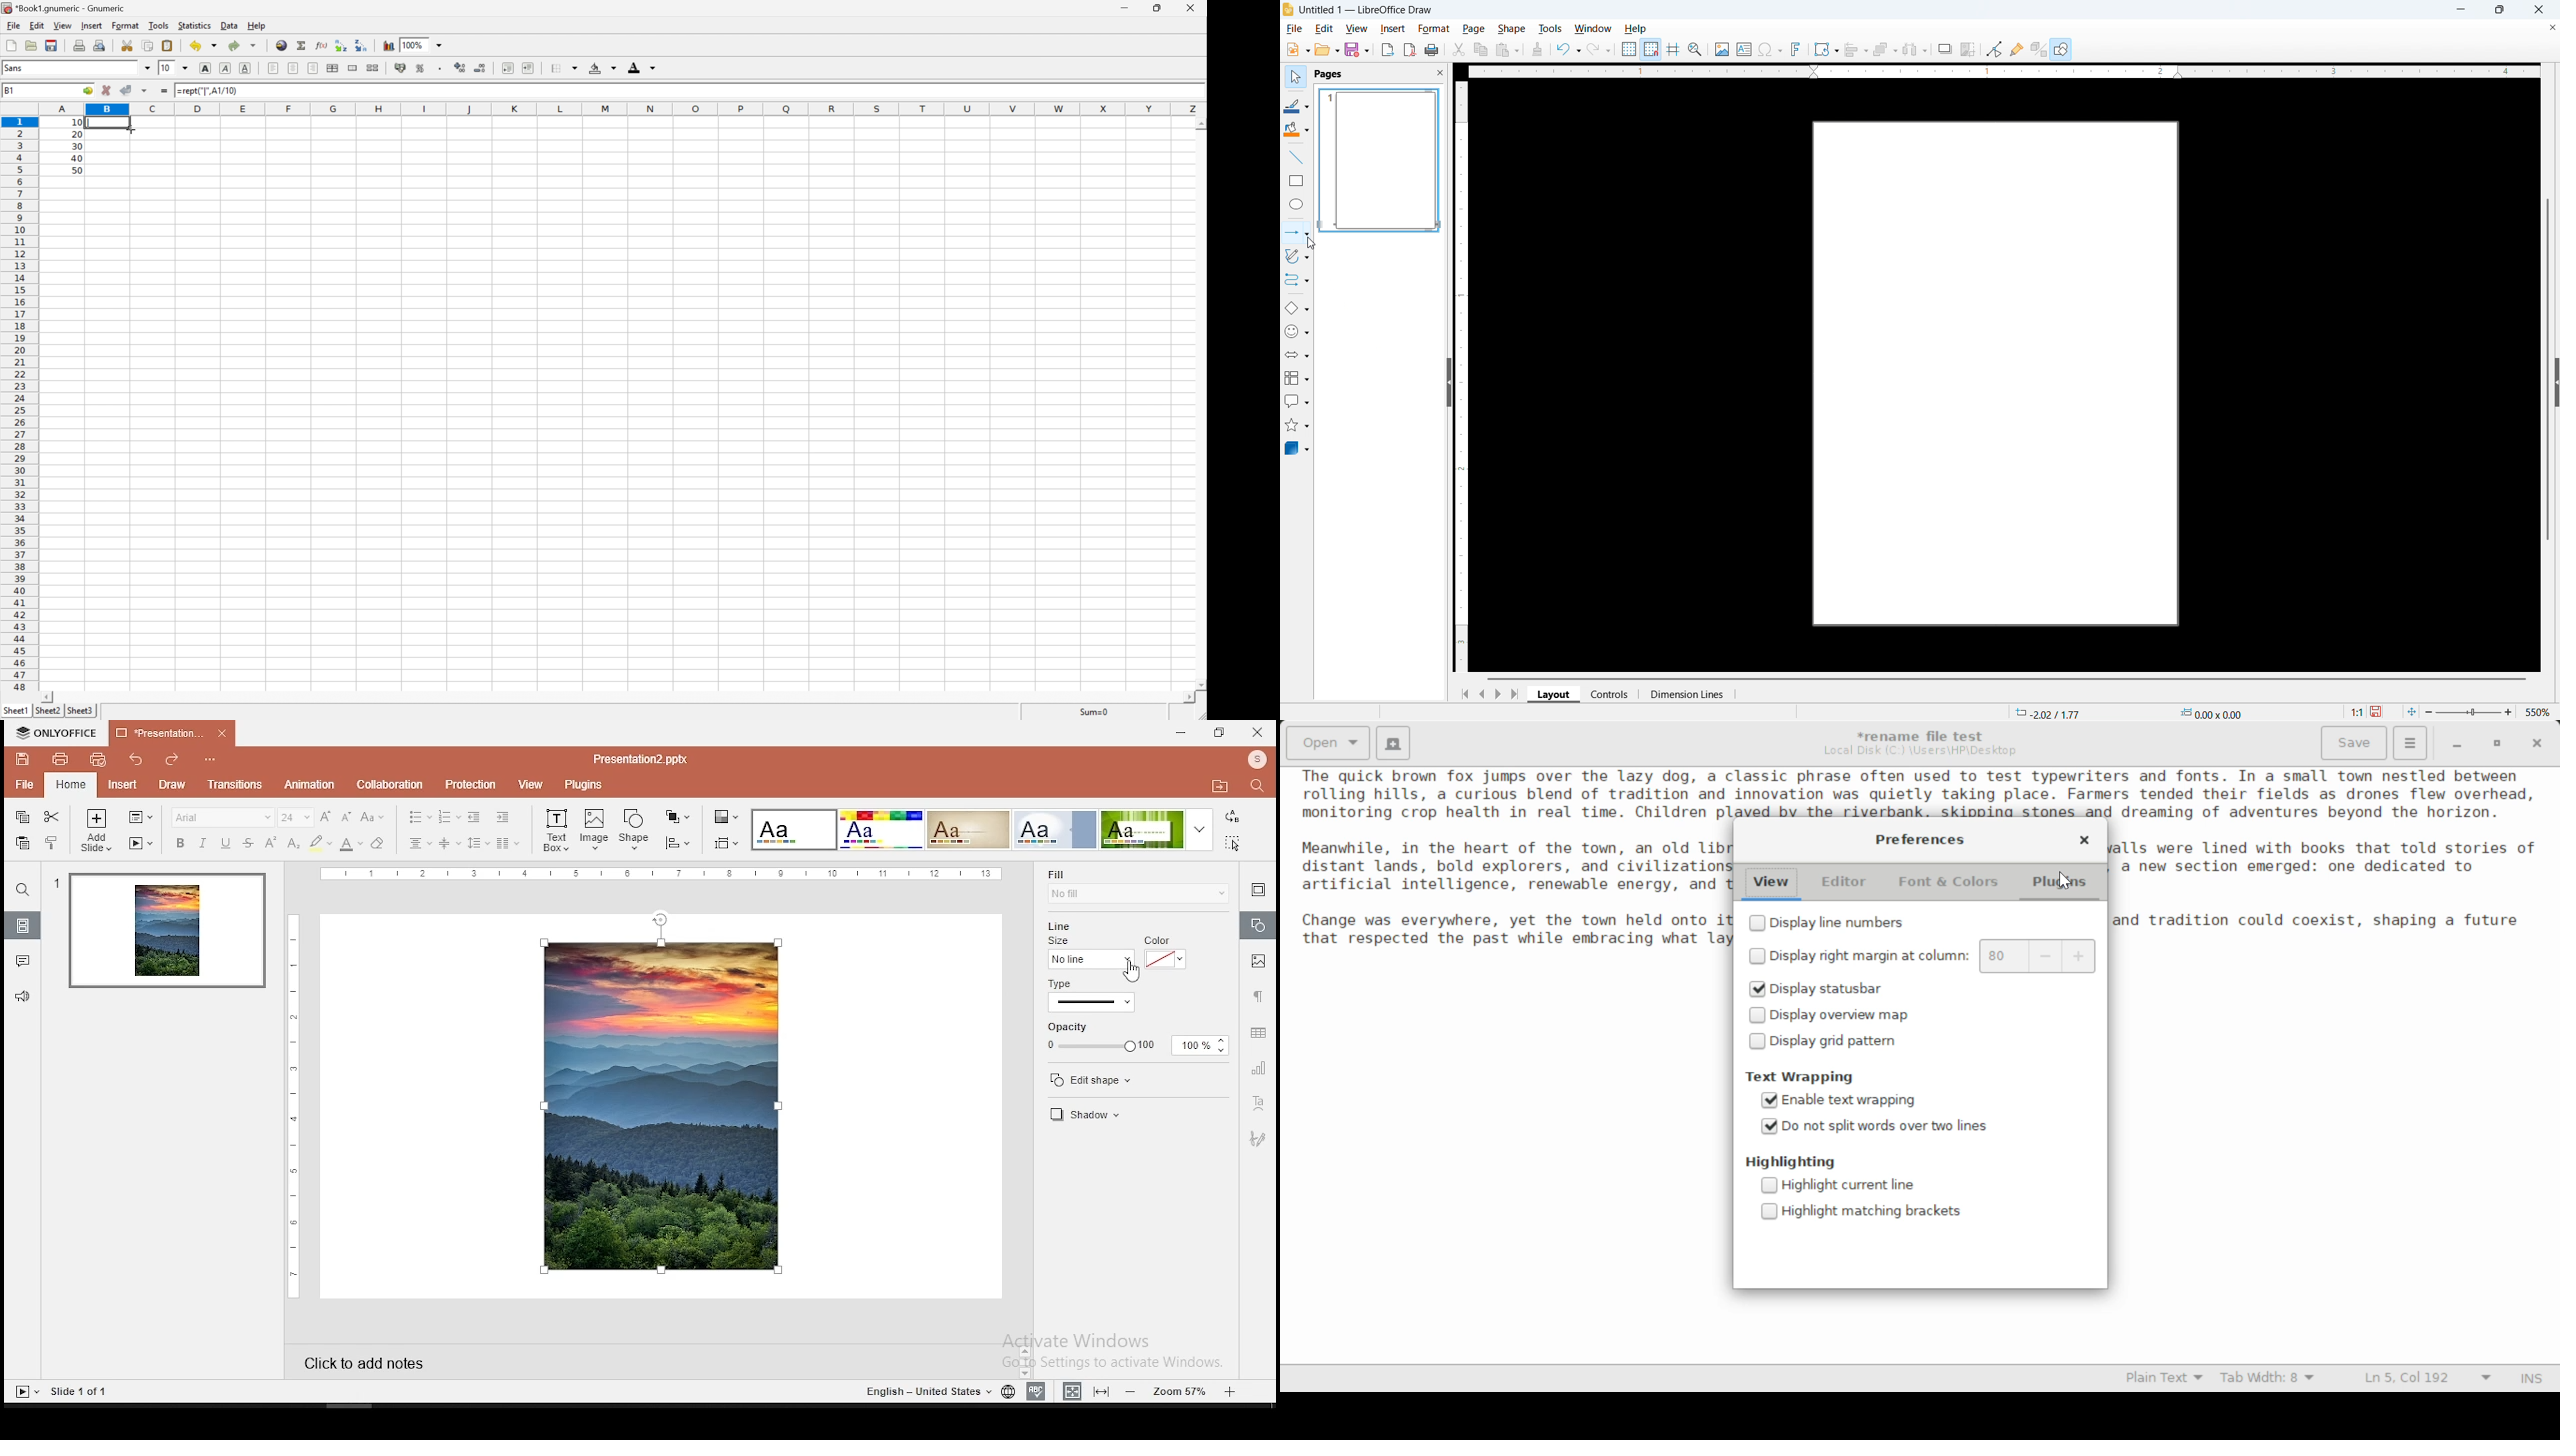 This screenshot has width=2576, height=1456. What do you see at coordinates (414, 45) in the screenshot?
I see `100%` at bounding box center [414, 45].